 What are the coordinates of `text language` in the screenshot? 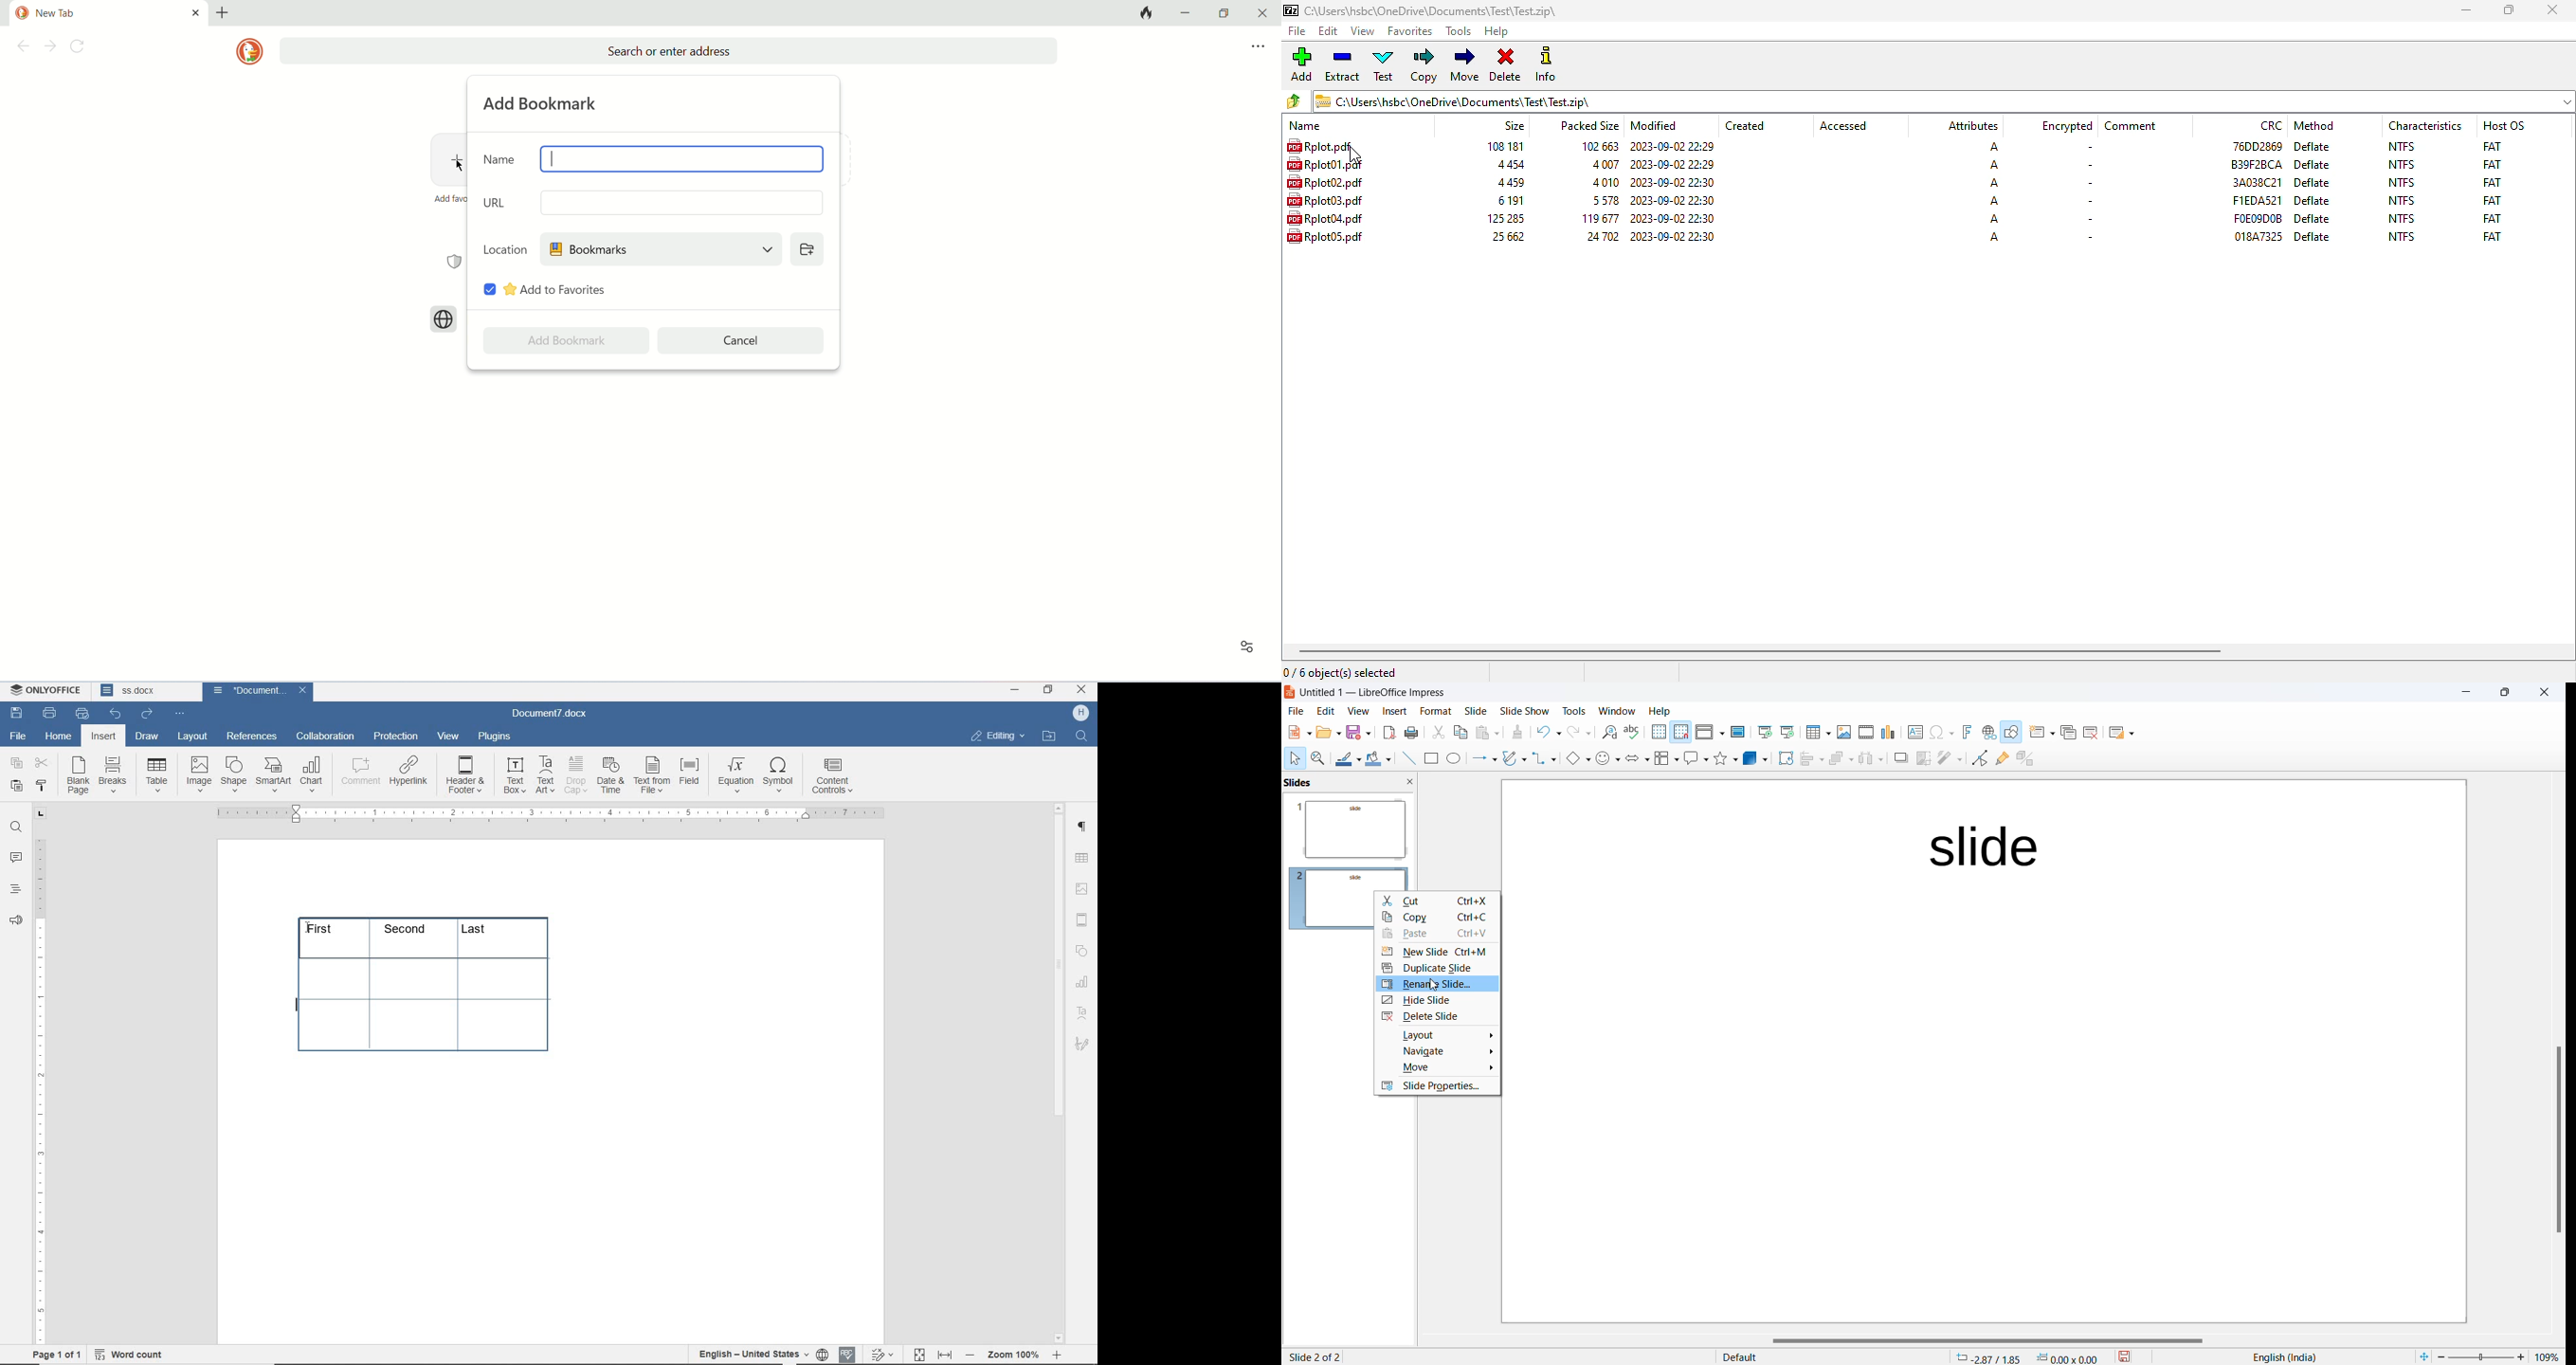 It's located at (754, 1353).